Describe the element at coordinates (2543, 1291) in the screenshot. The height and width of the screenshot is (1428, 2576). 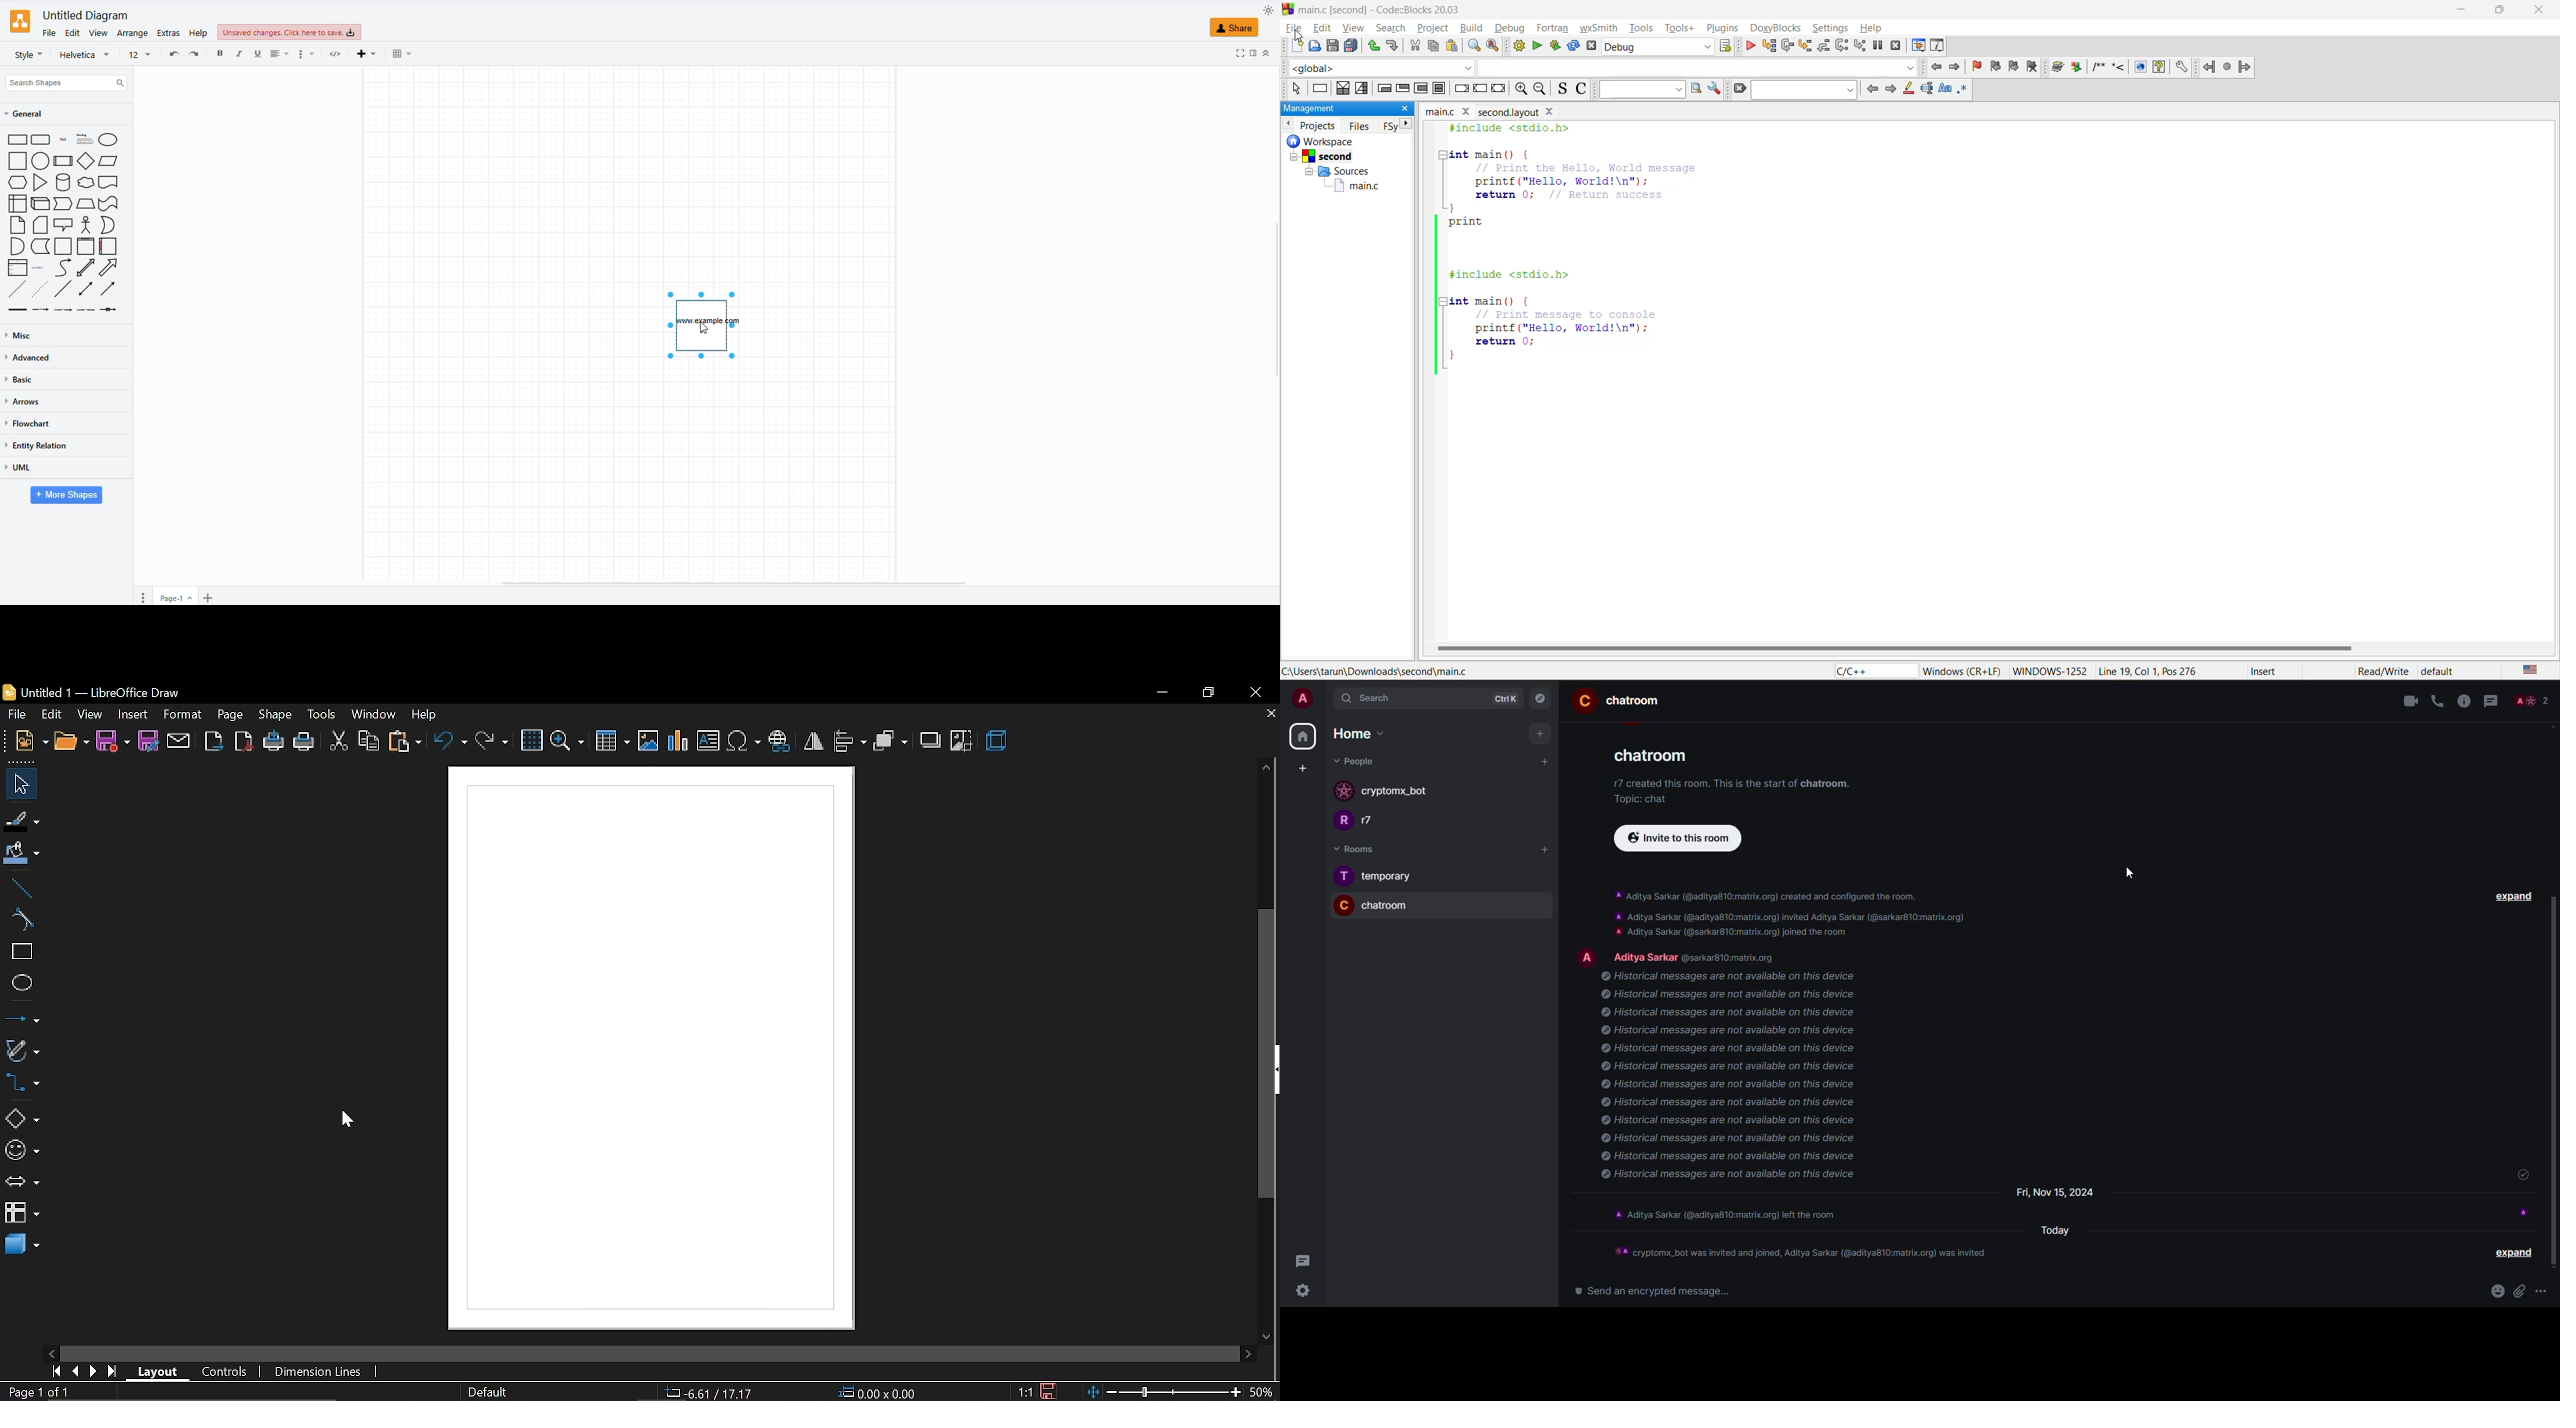
I see `more` at that location.